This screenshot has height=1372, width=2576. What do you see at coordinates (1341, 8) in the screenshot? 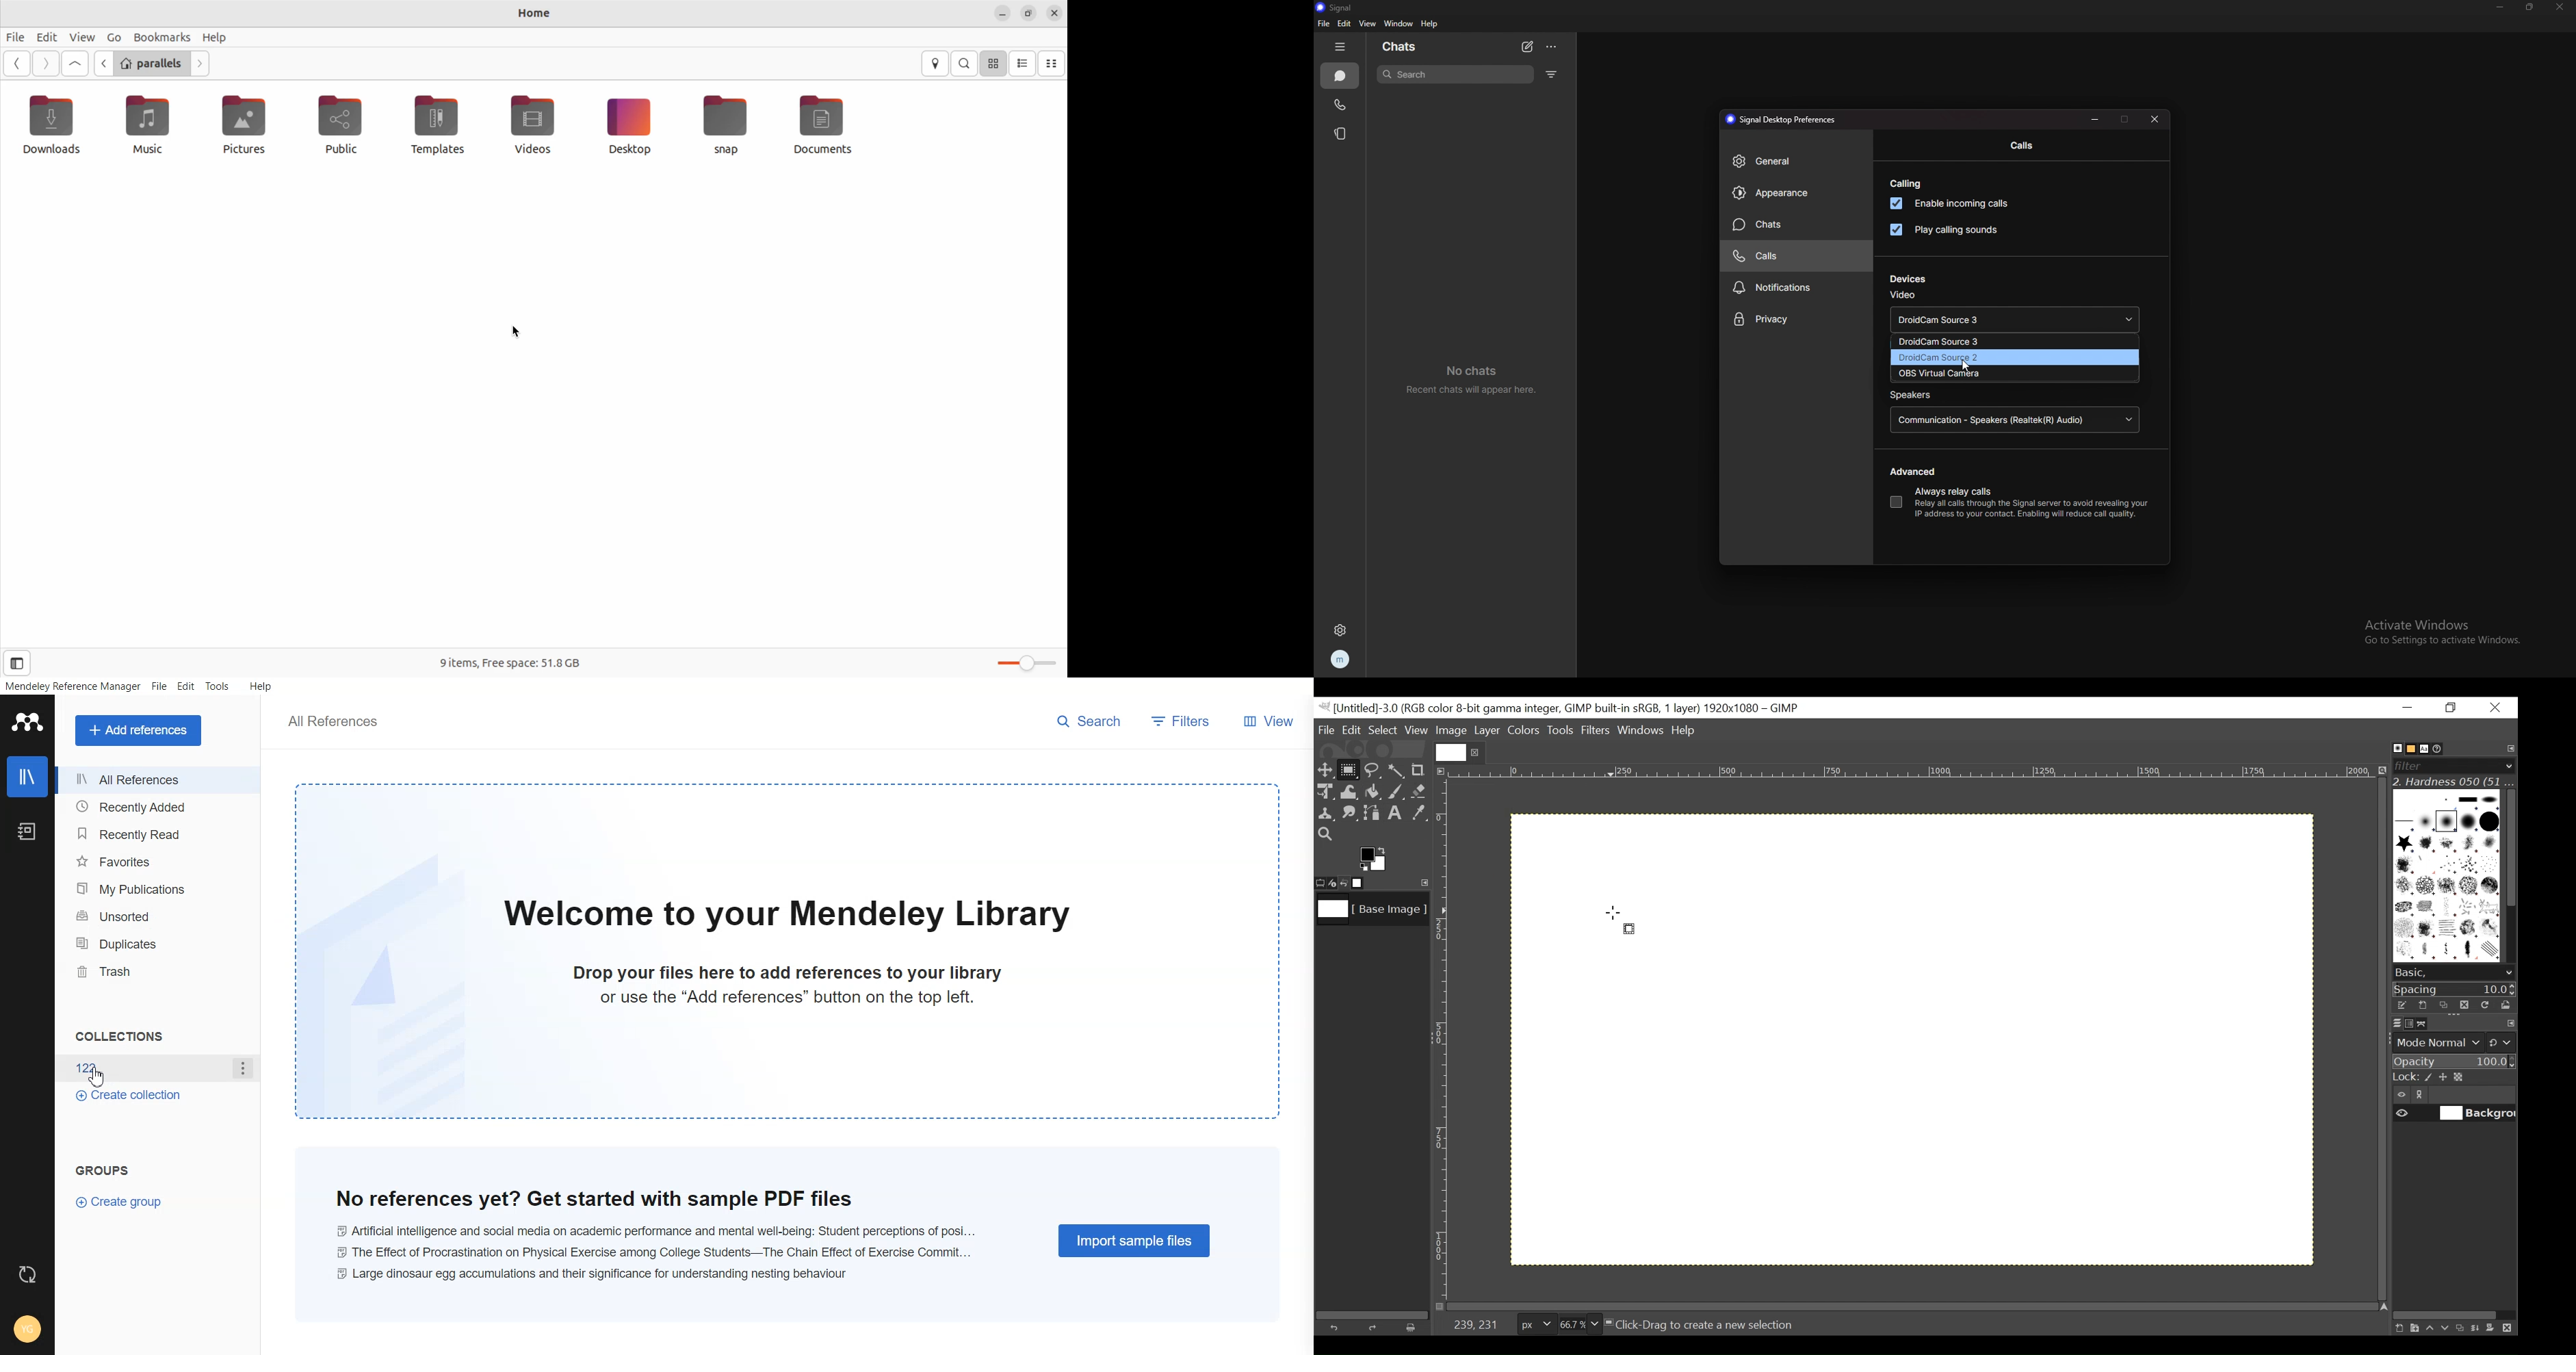
I see `signal` at bounding box center [1341, 8].